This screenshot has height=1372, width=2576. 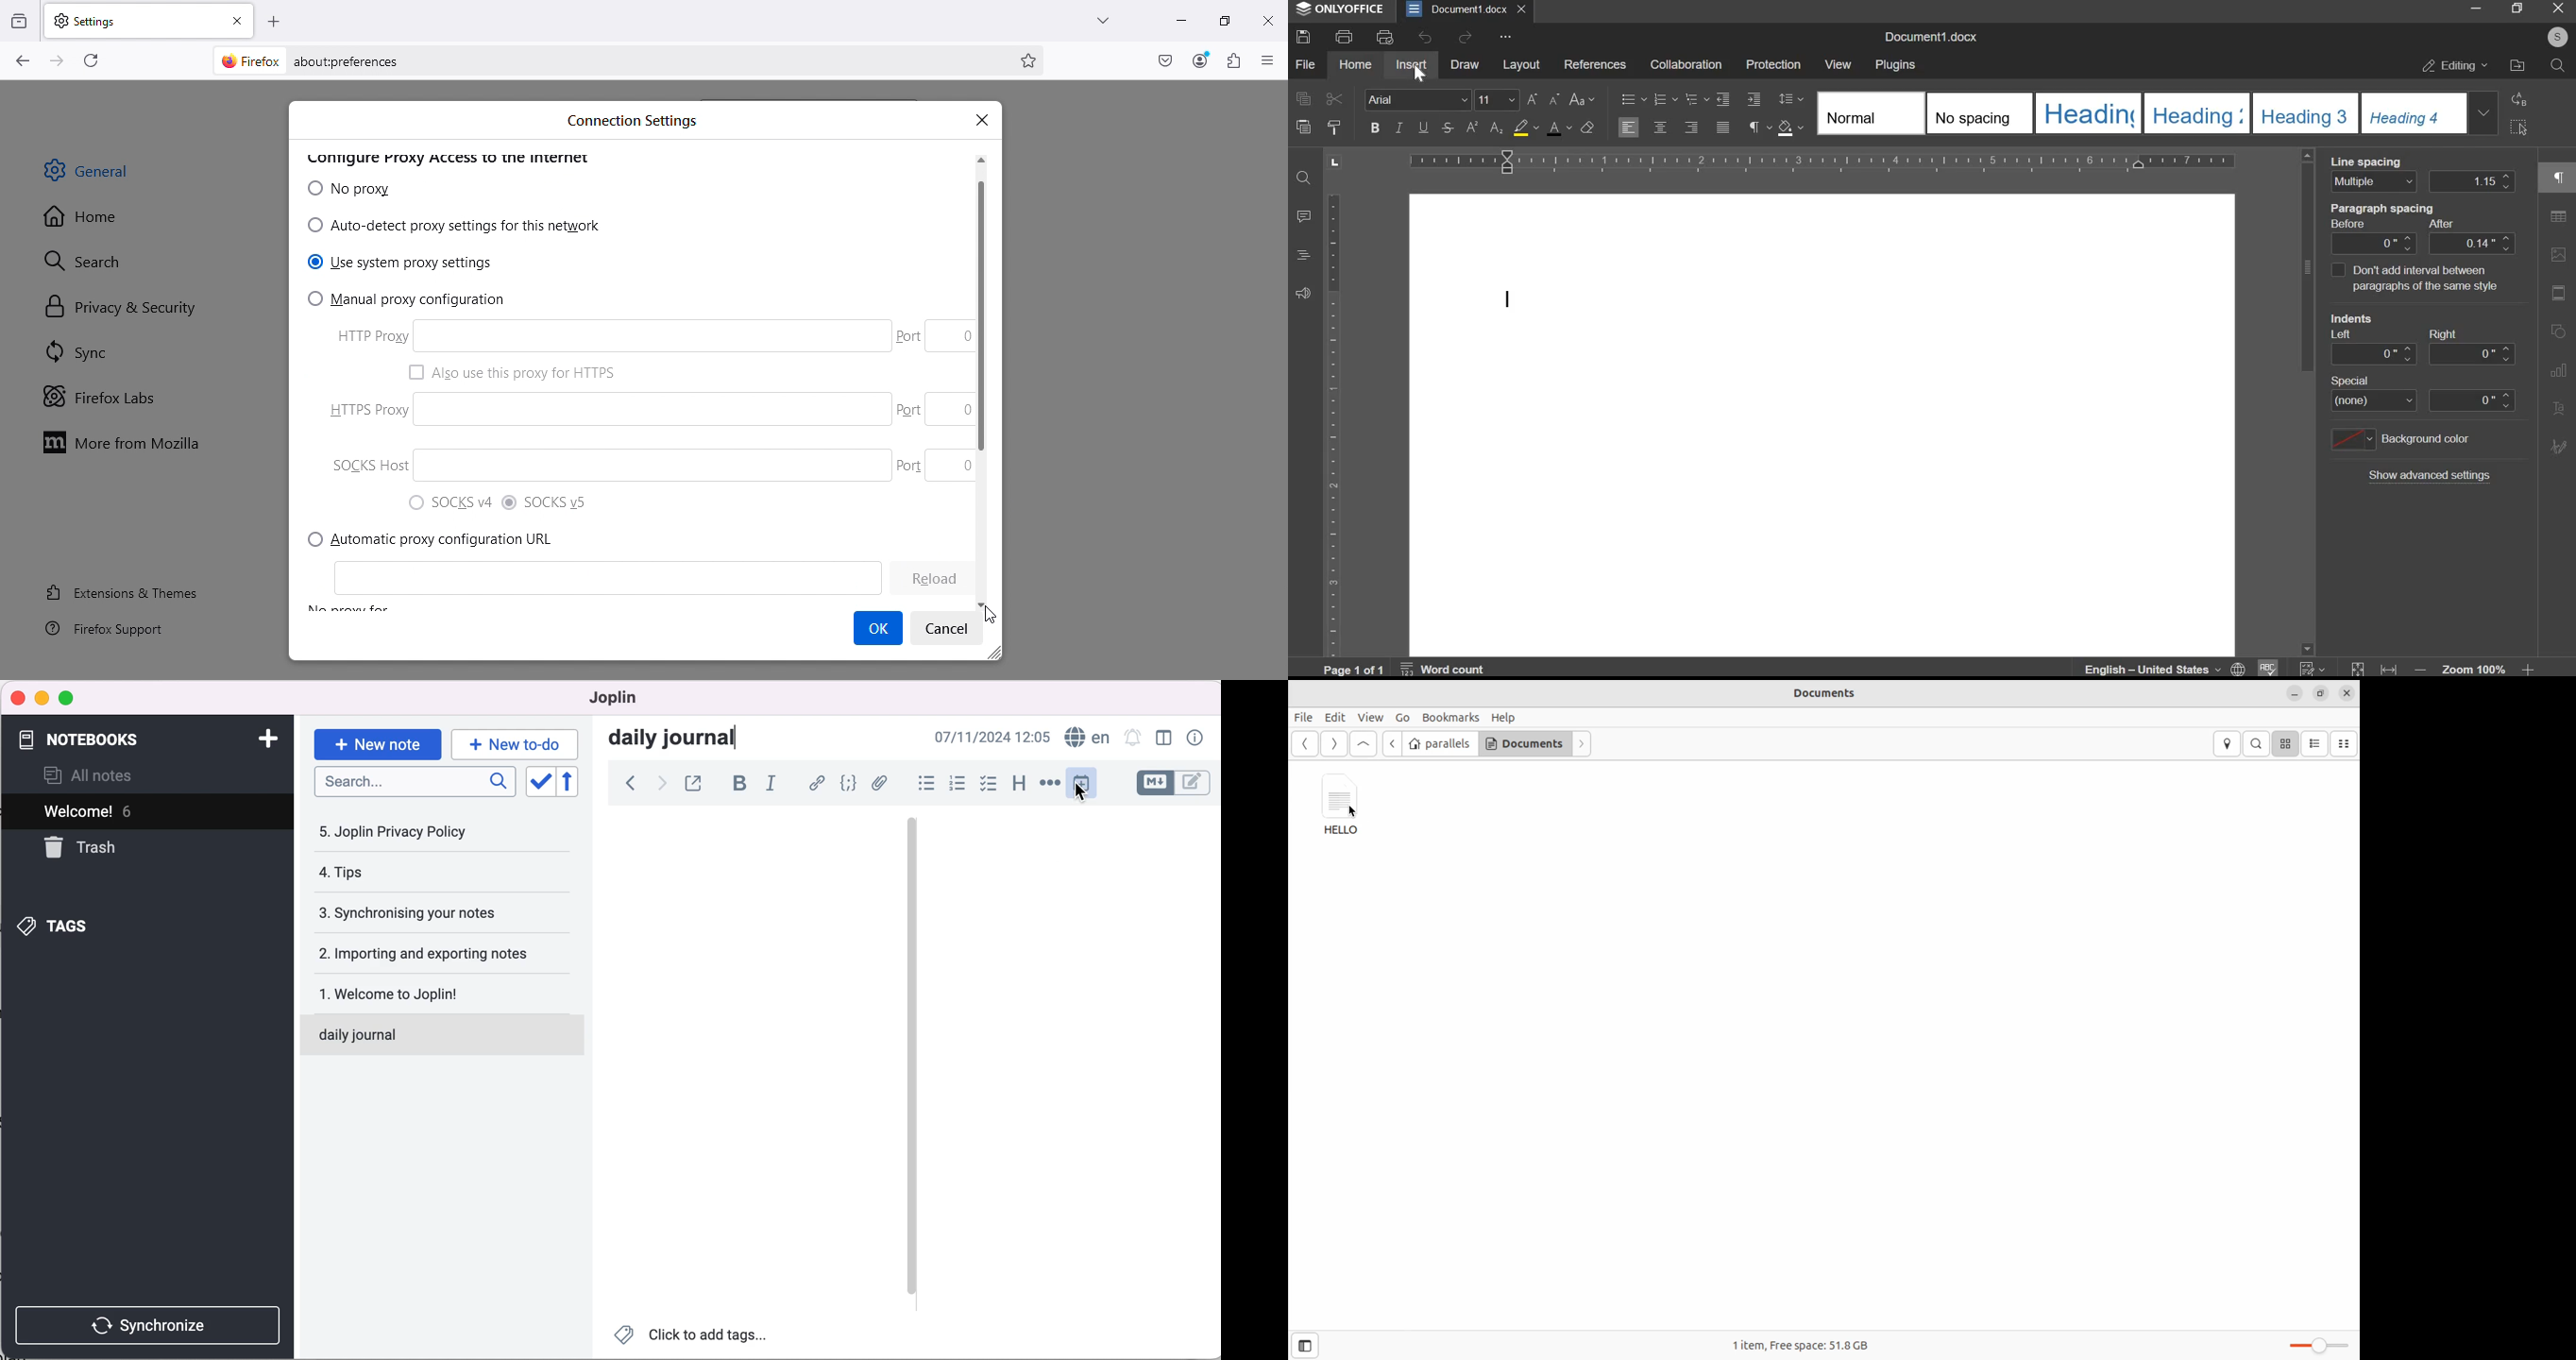 I want to click on Welcome! 6, so click(x=120, y=813).